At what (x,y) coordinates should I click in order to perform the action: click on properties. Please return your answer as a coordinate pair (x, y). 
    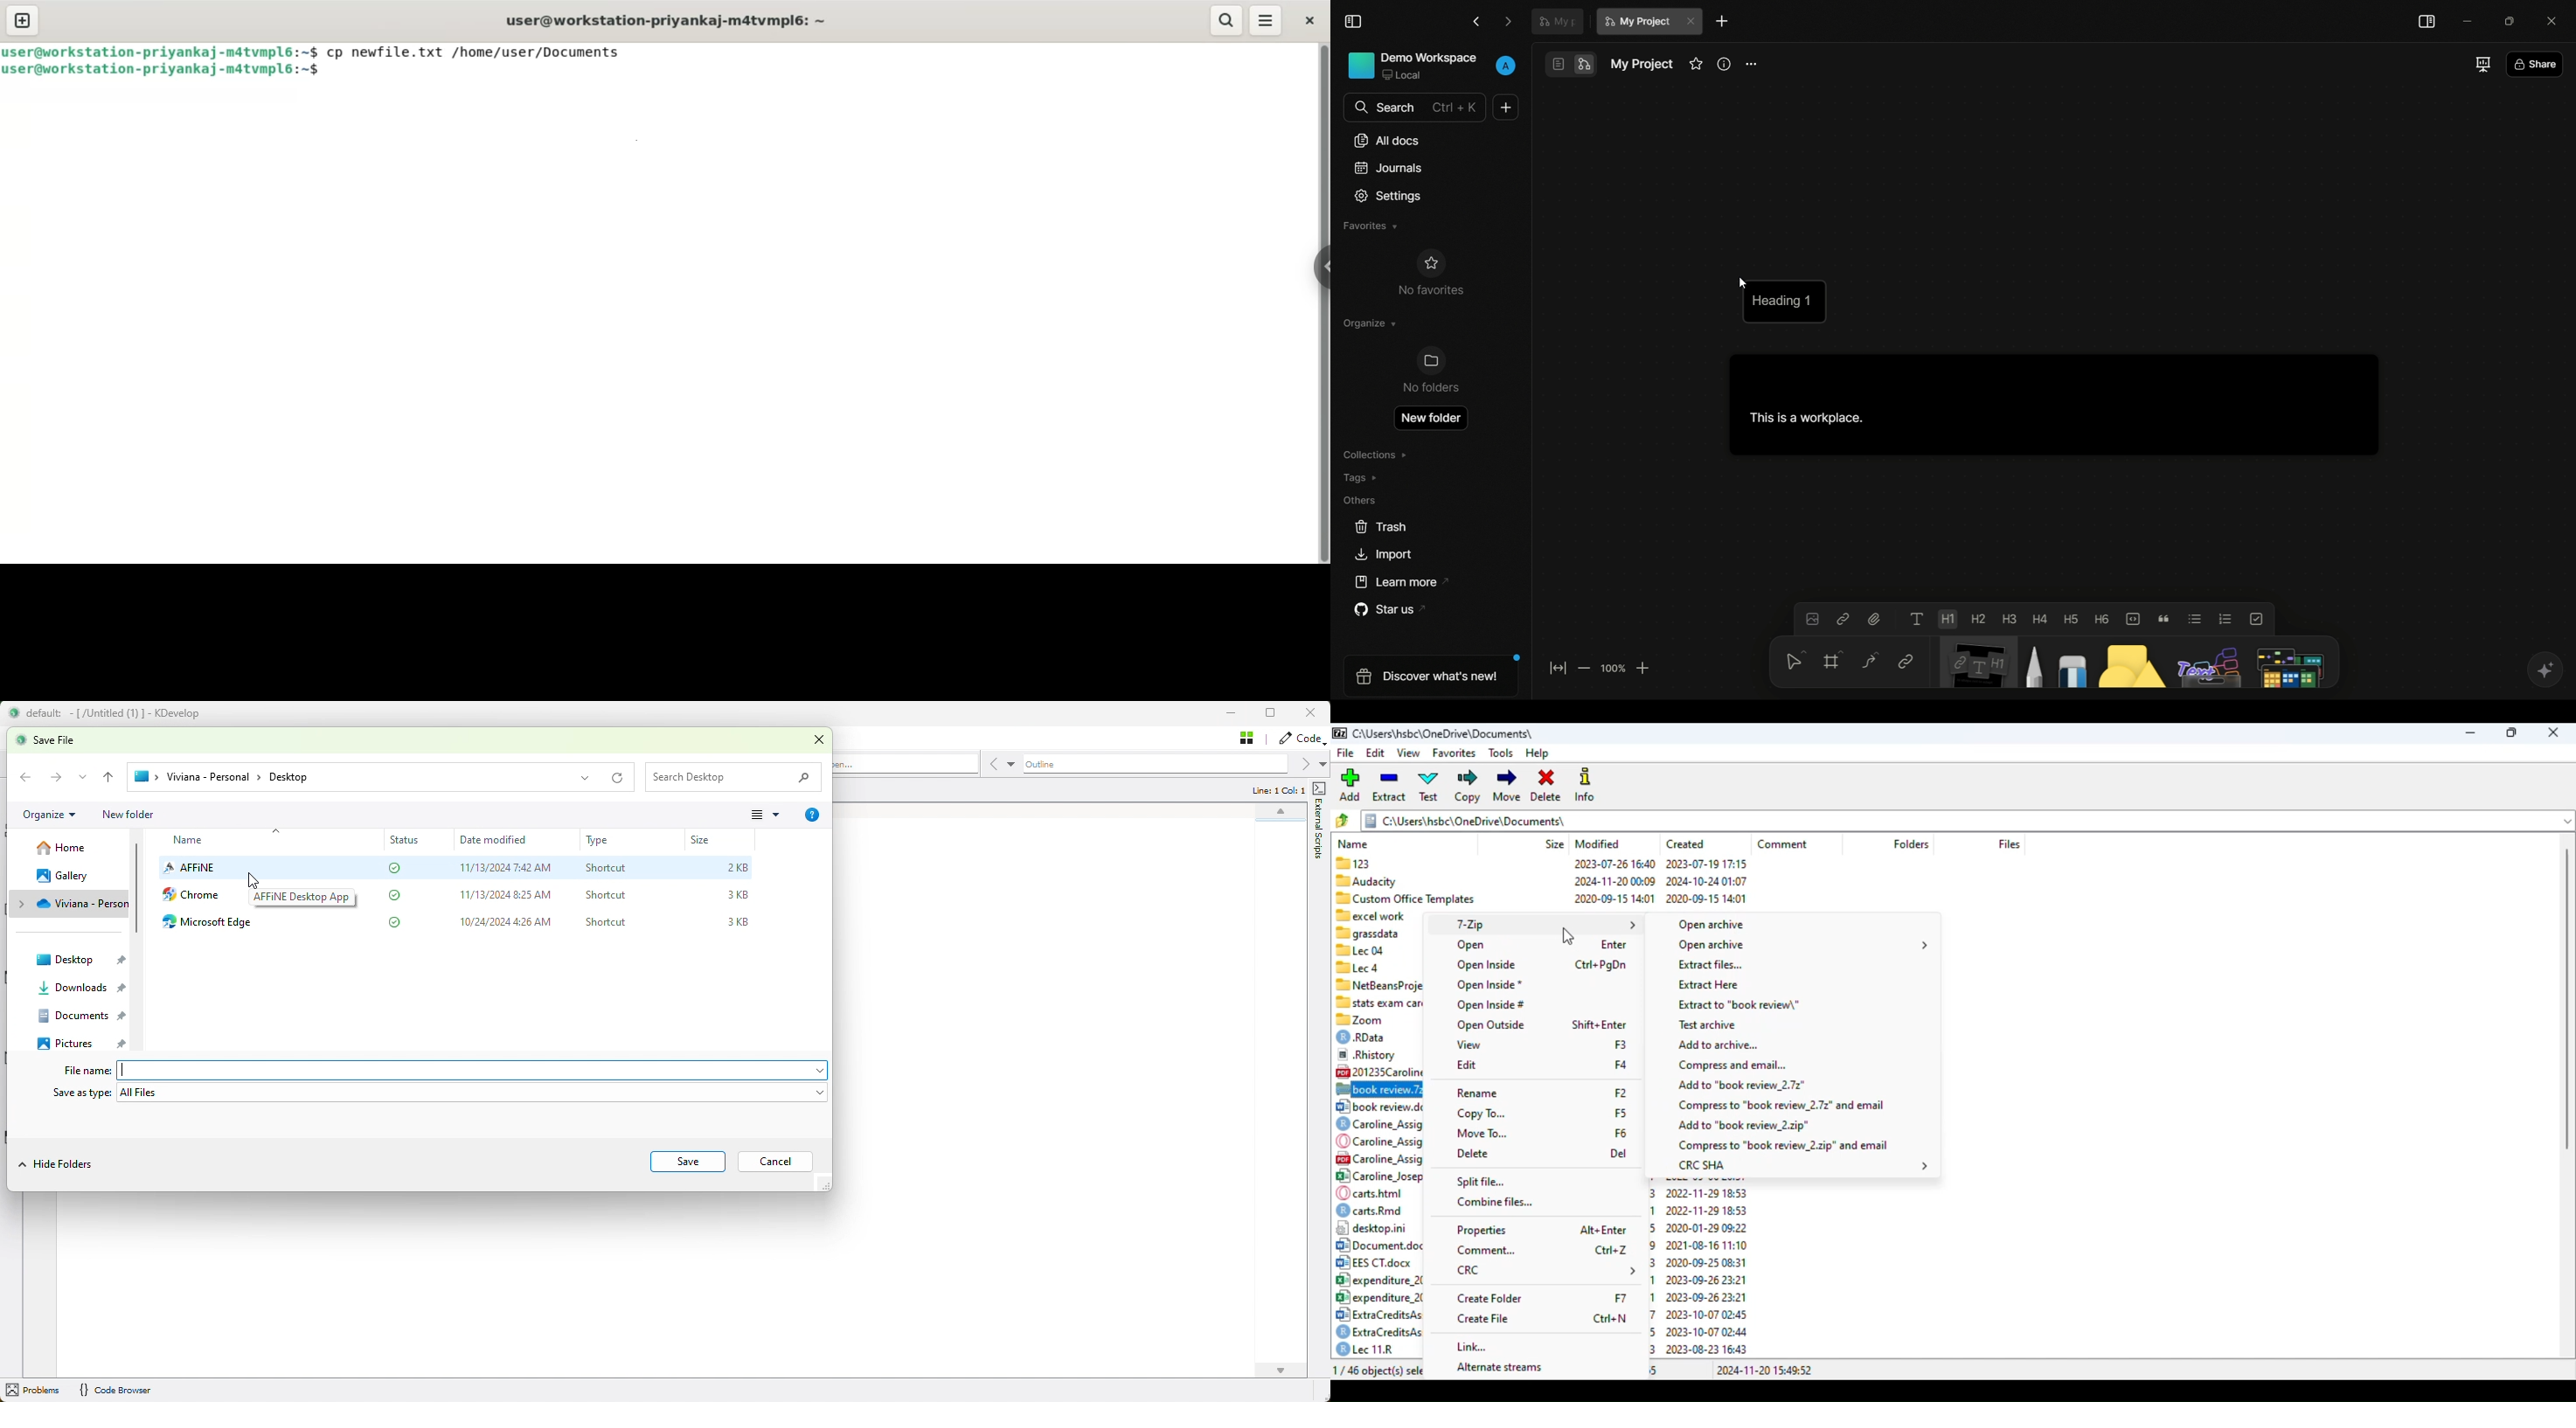
    Looking at the image, I should click on (1482, 1229).